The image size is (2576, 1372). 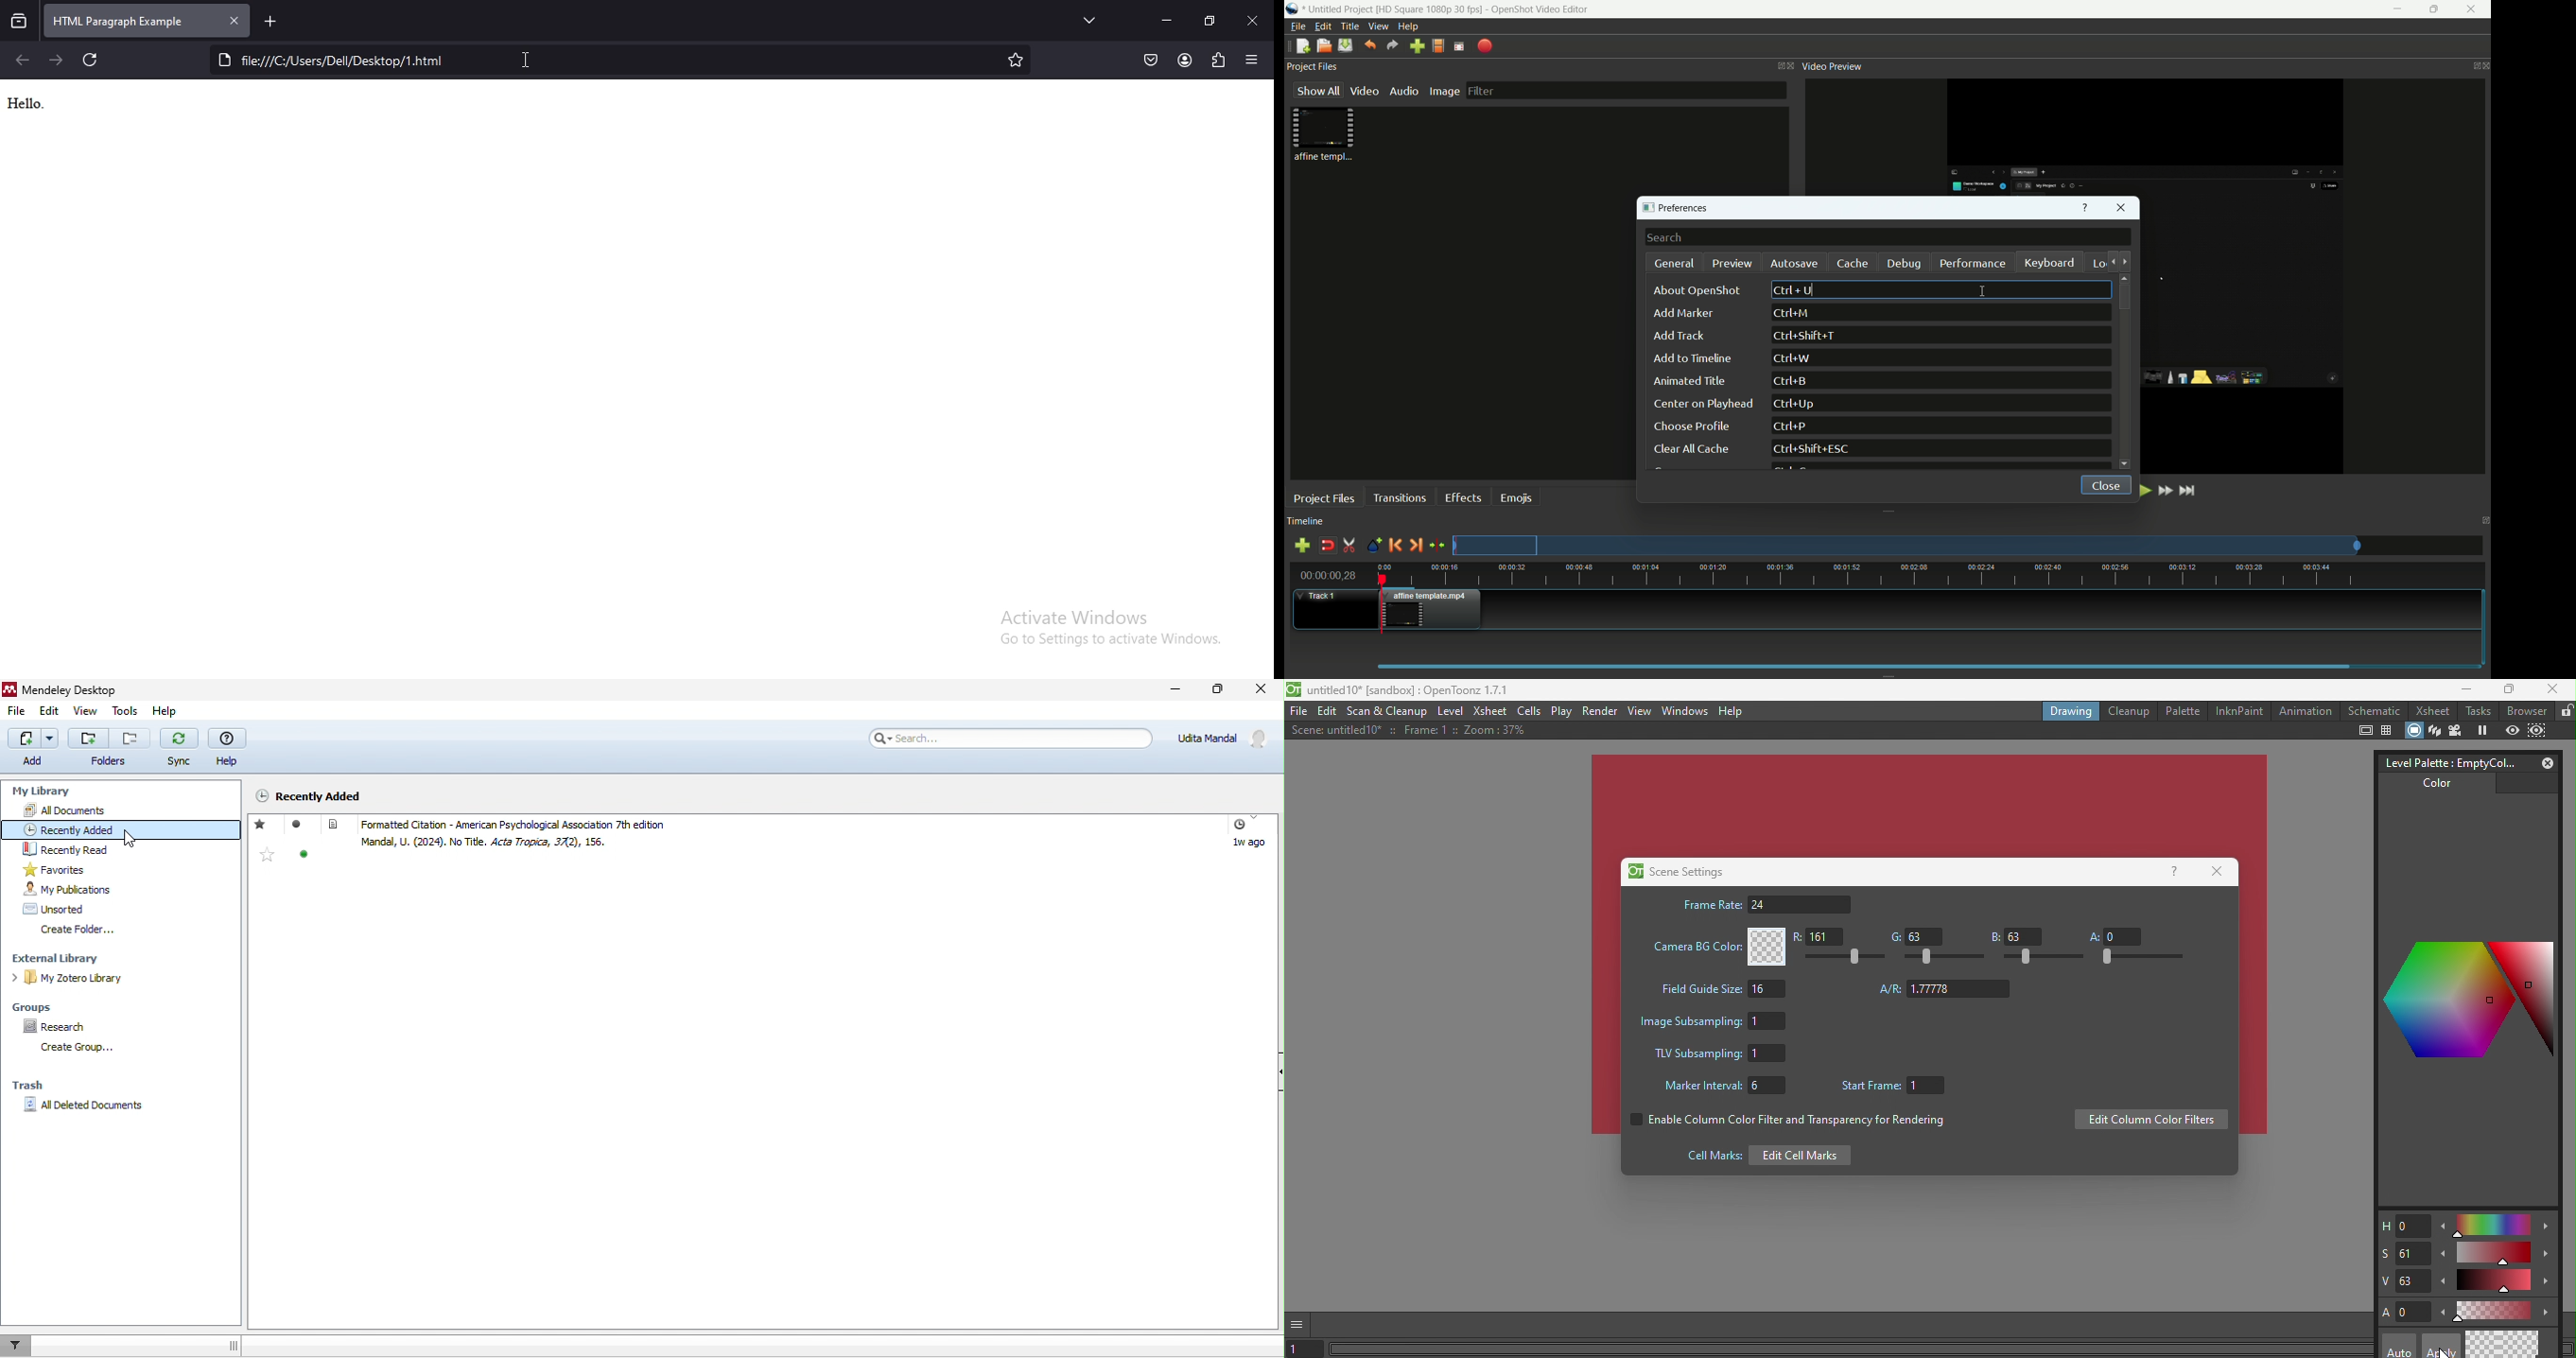 I want to click on Aspect ratio, so click(x=1945, y=989).